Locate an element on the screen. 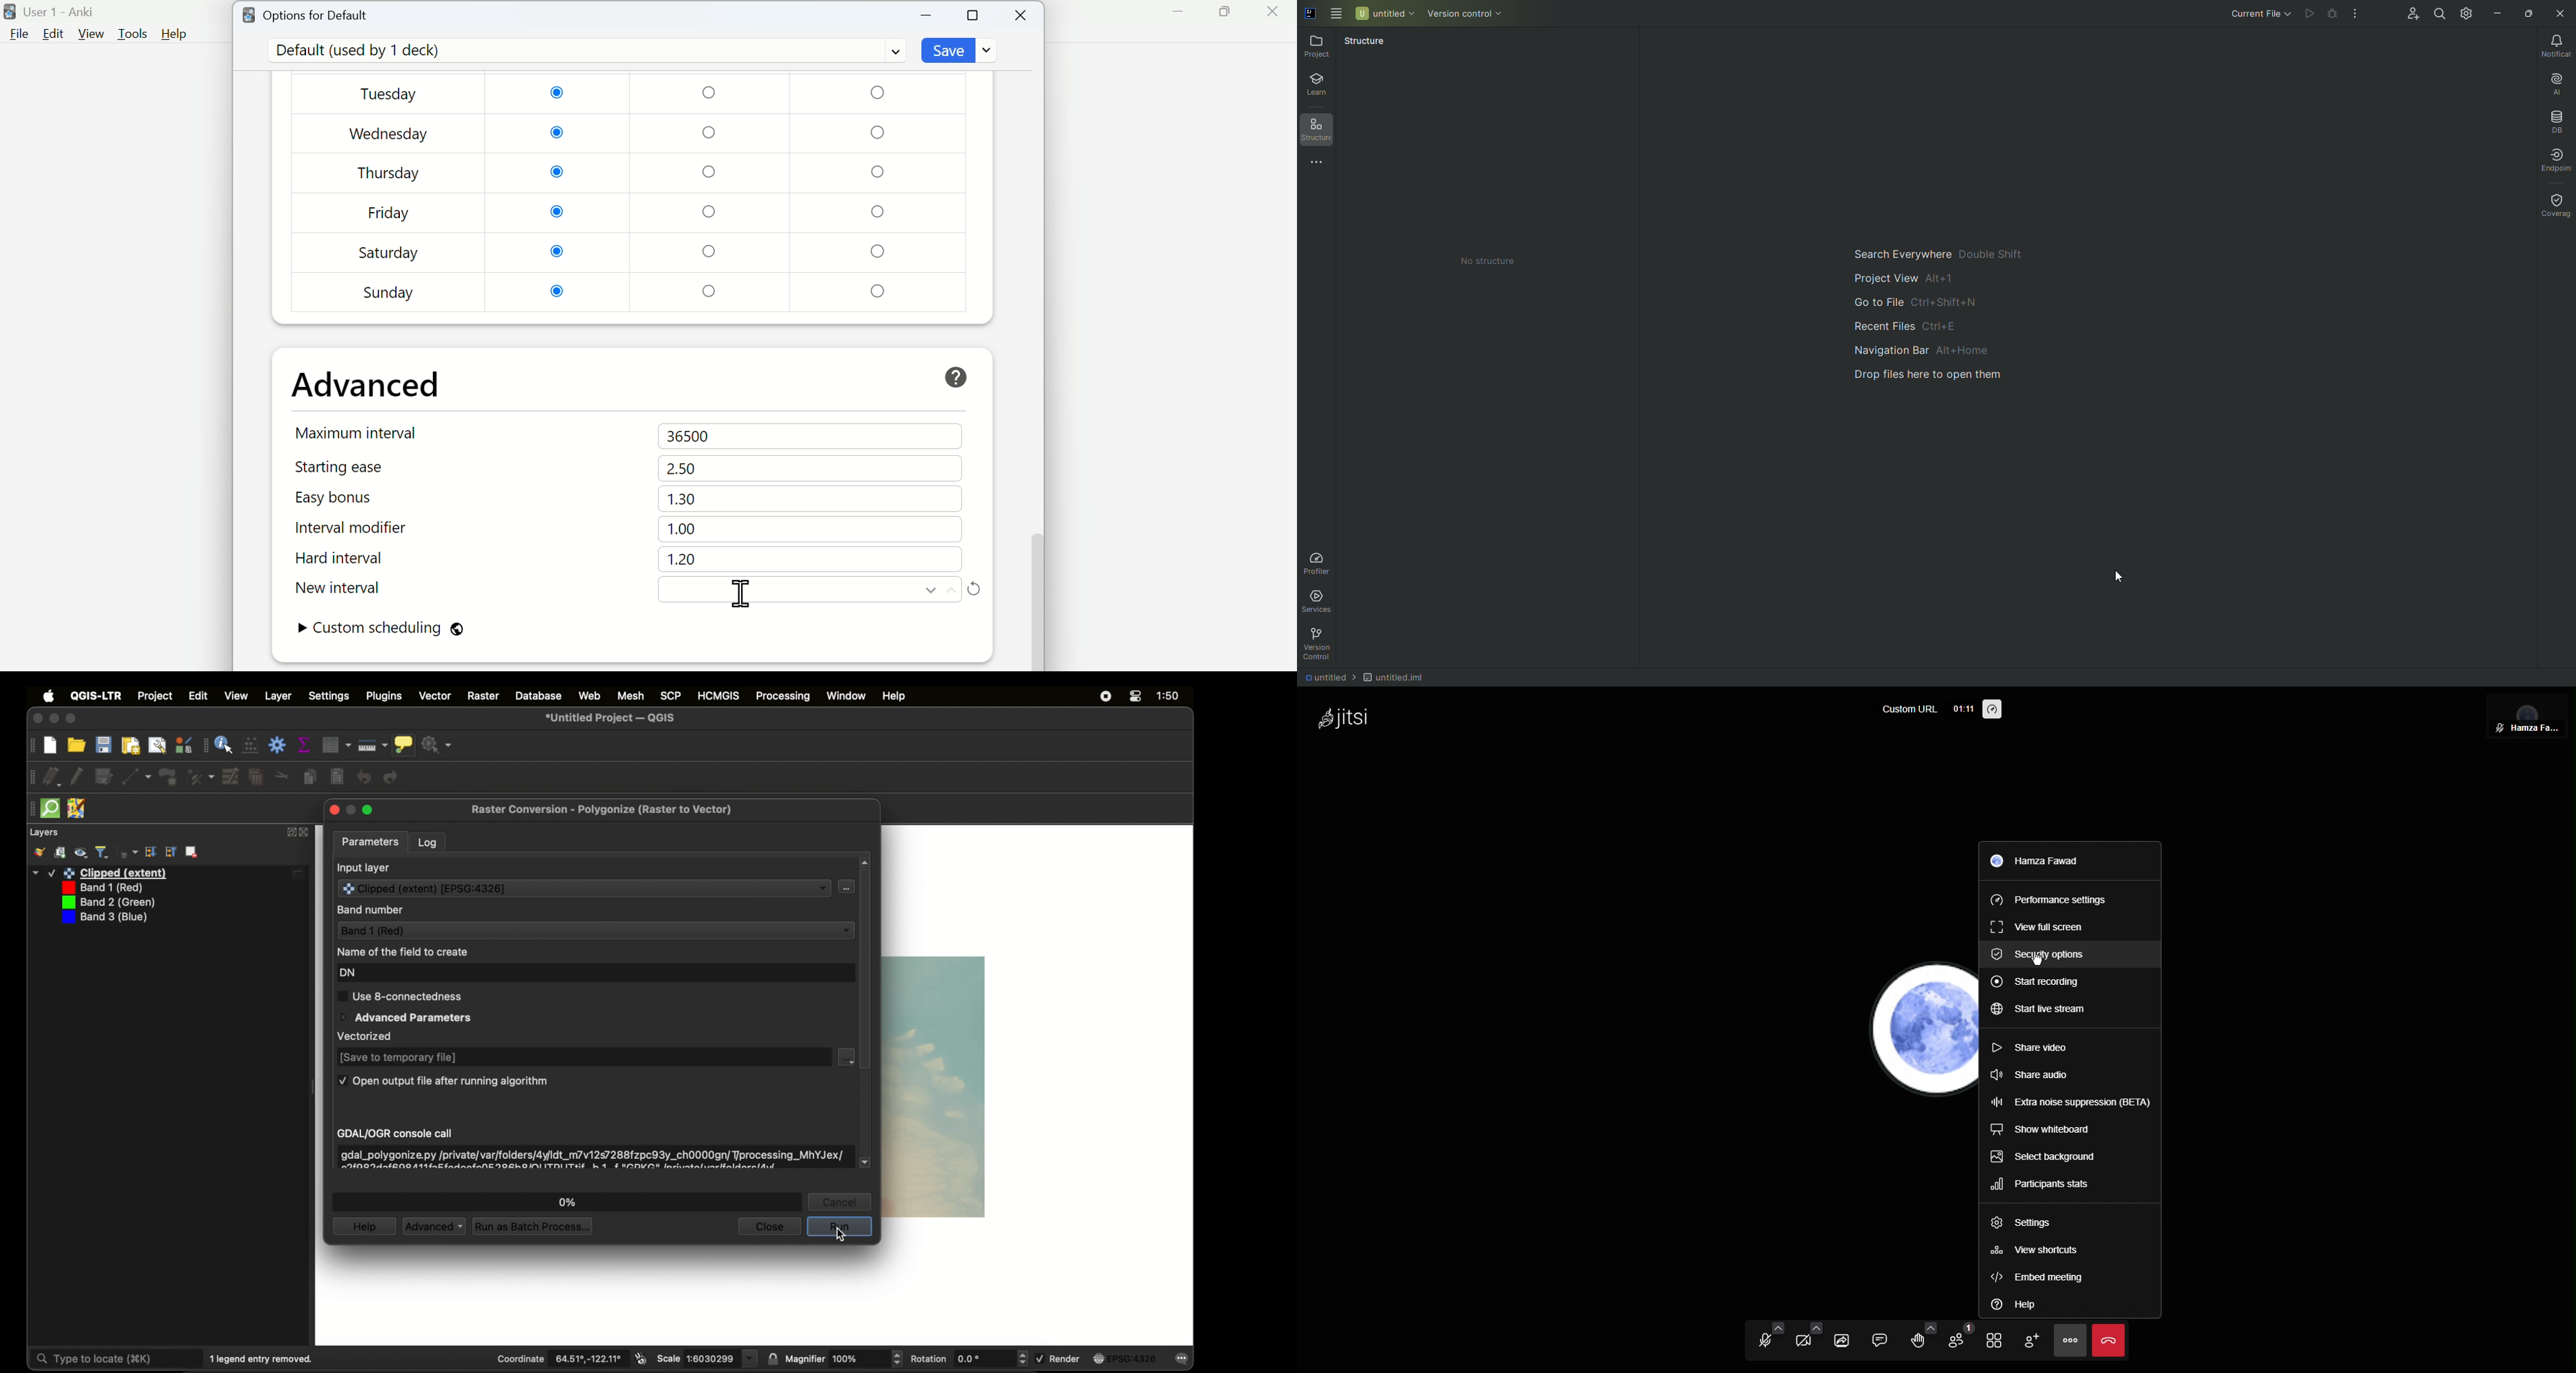 Image resolution: width=2576 pixels, height=1400 pixels. File is located at coordinates (17, 34).